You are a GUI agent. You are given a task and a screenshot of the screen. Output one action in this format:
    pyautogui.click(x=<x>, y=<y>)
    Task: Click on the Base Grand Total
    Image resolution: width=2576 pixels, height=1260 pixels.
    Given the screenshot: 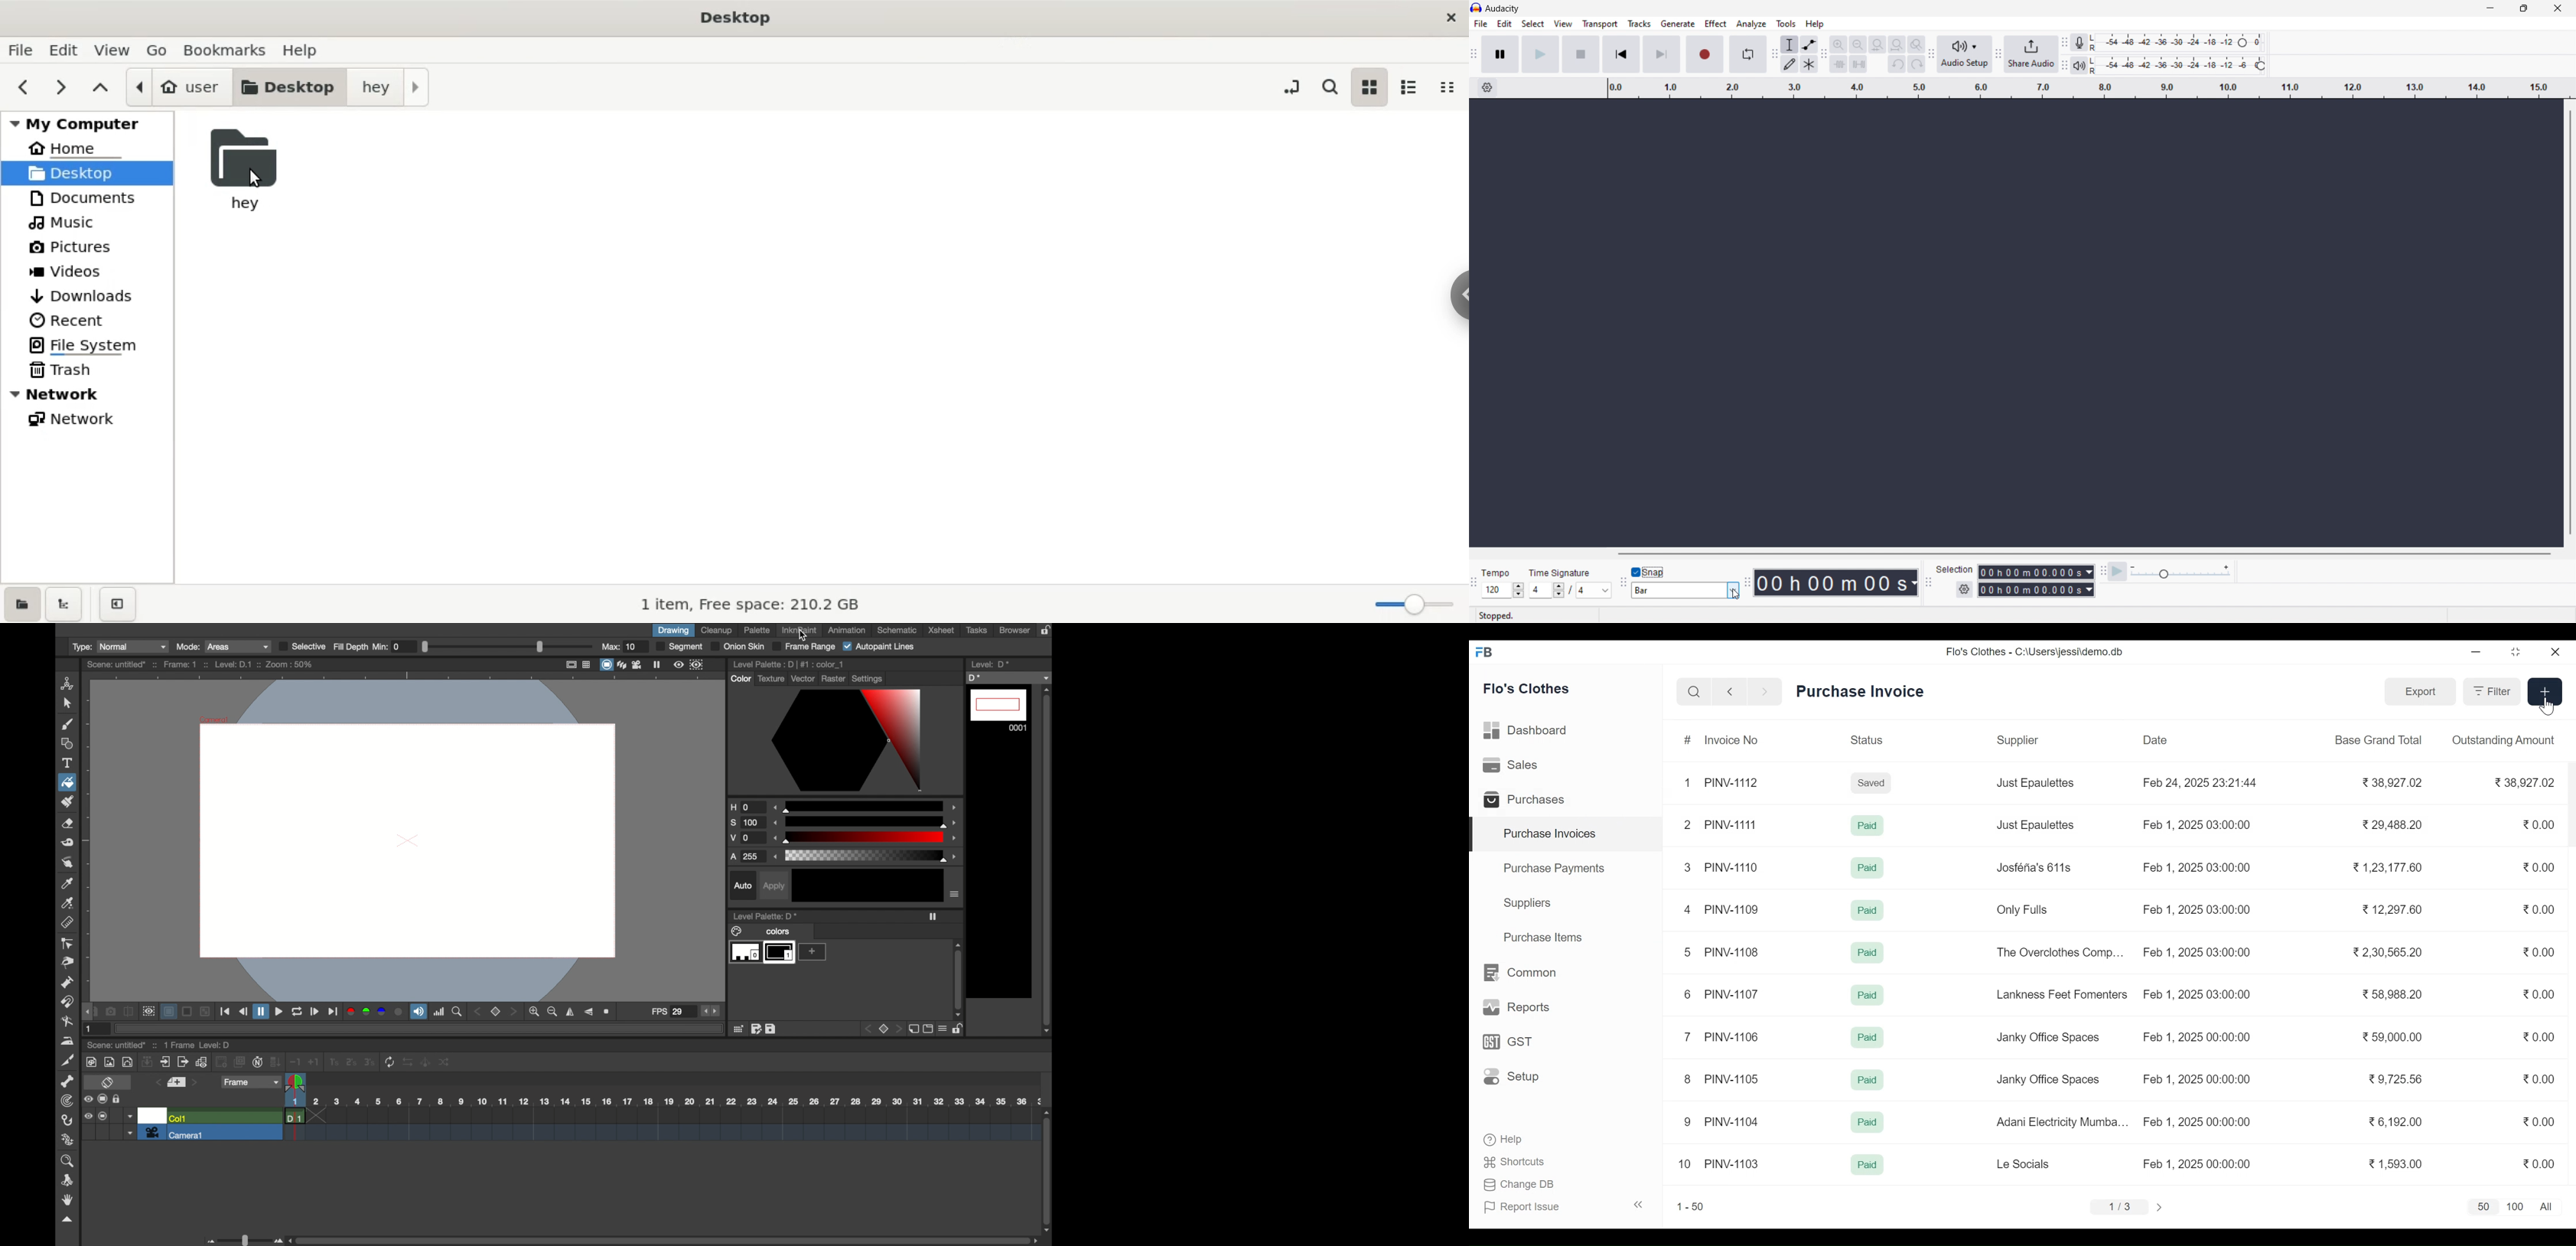 What is the action you would take?
    pyautogui.click(x=2379, y=739)
    